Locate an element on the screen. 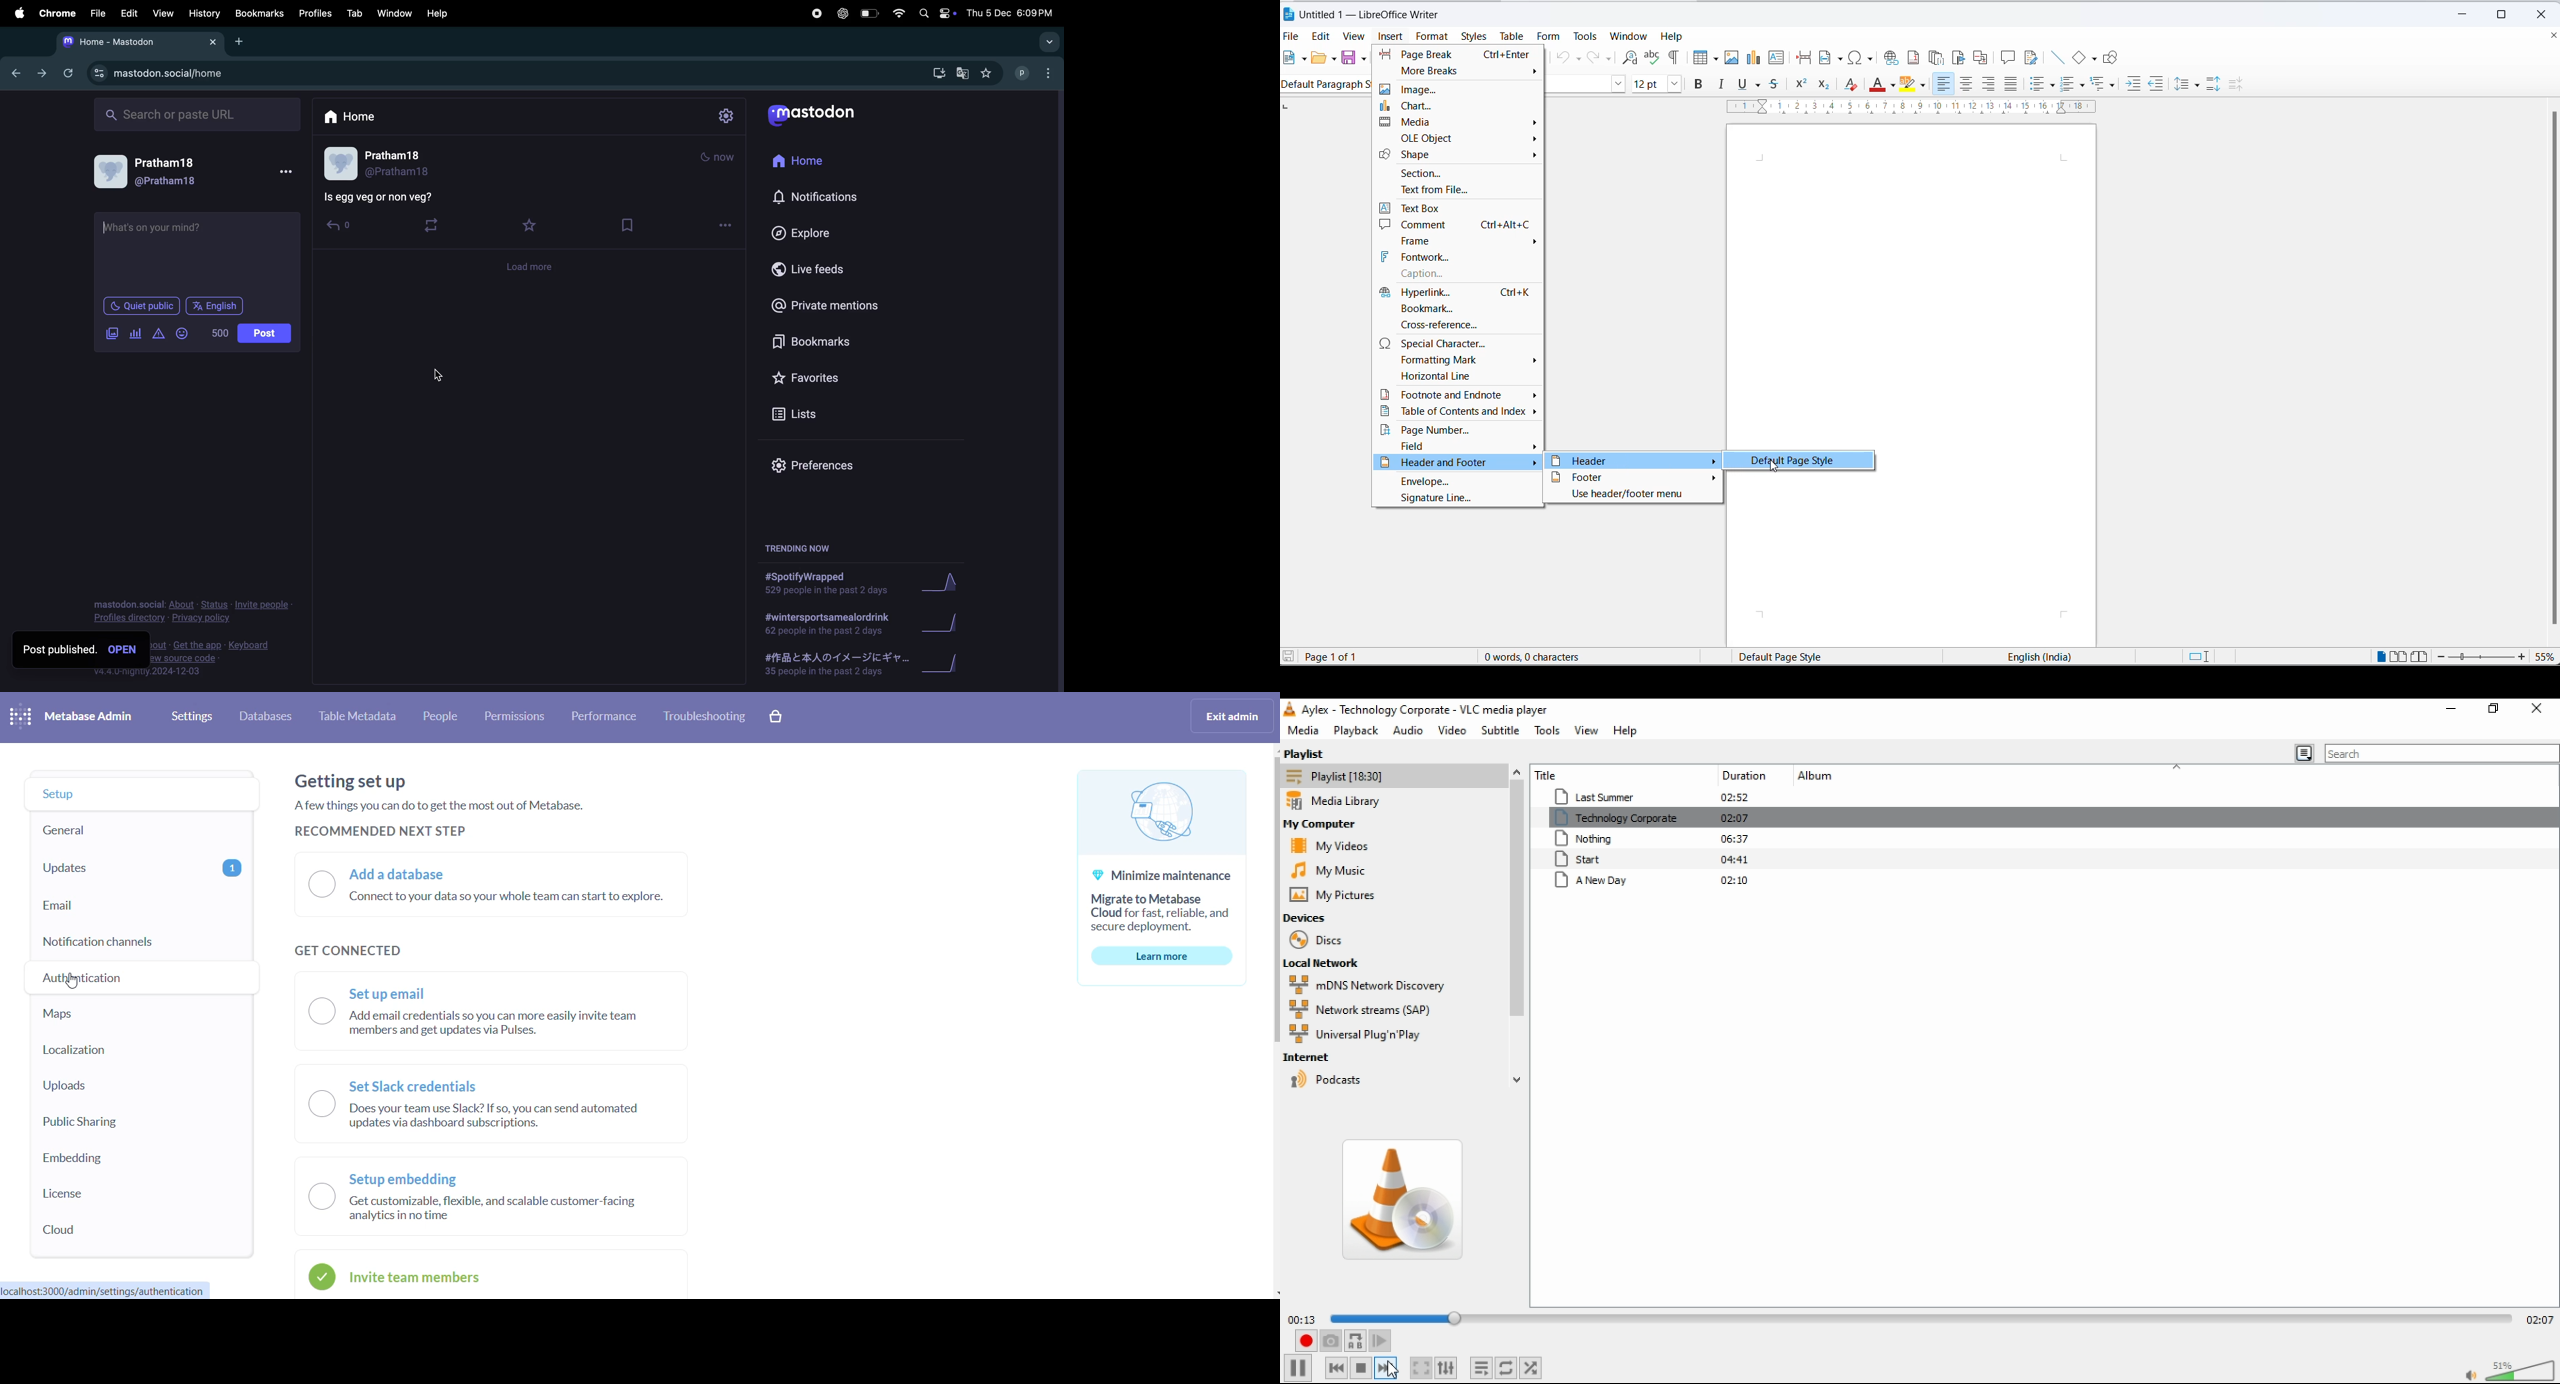  save is located at coordinates (1348, 57).